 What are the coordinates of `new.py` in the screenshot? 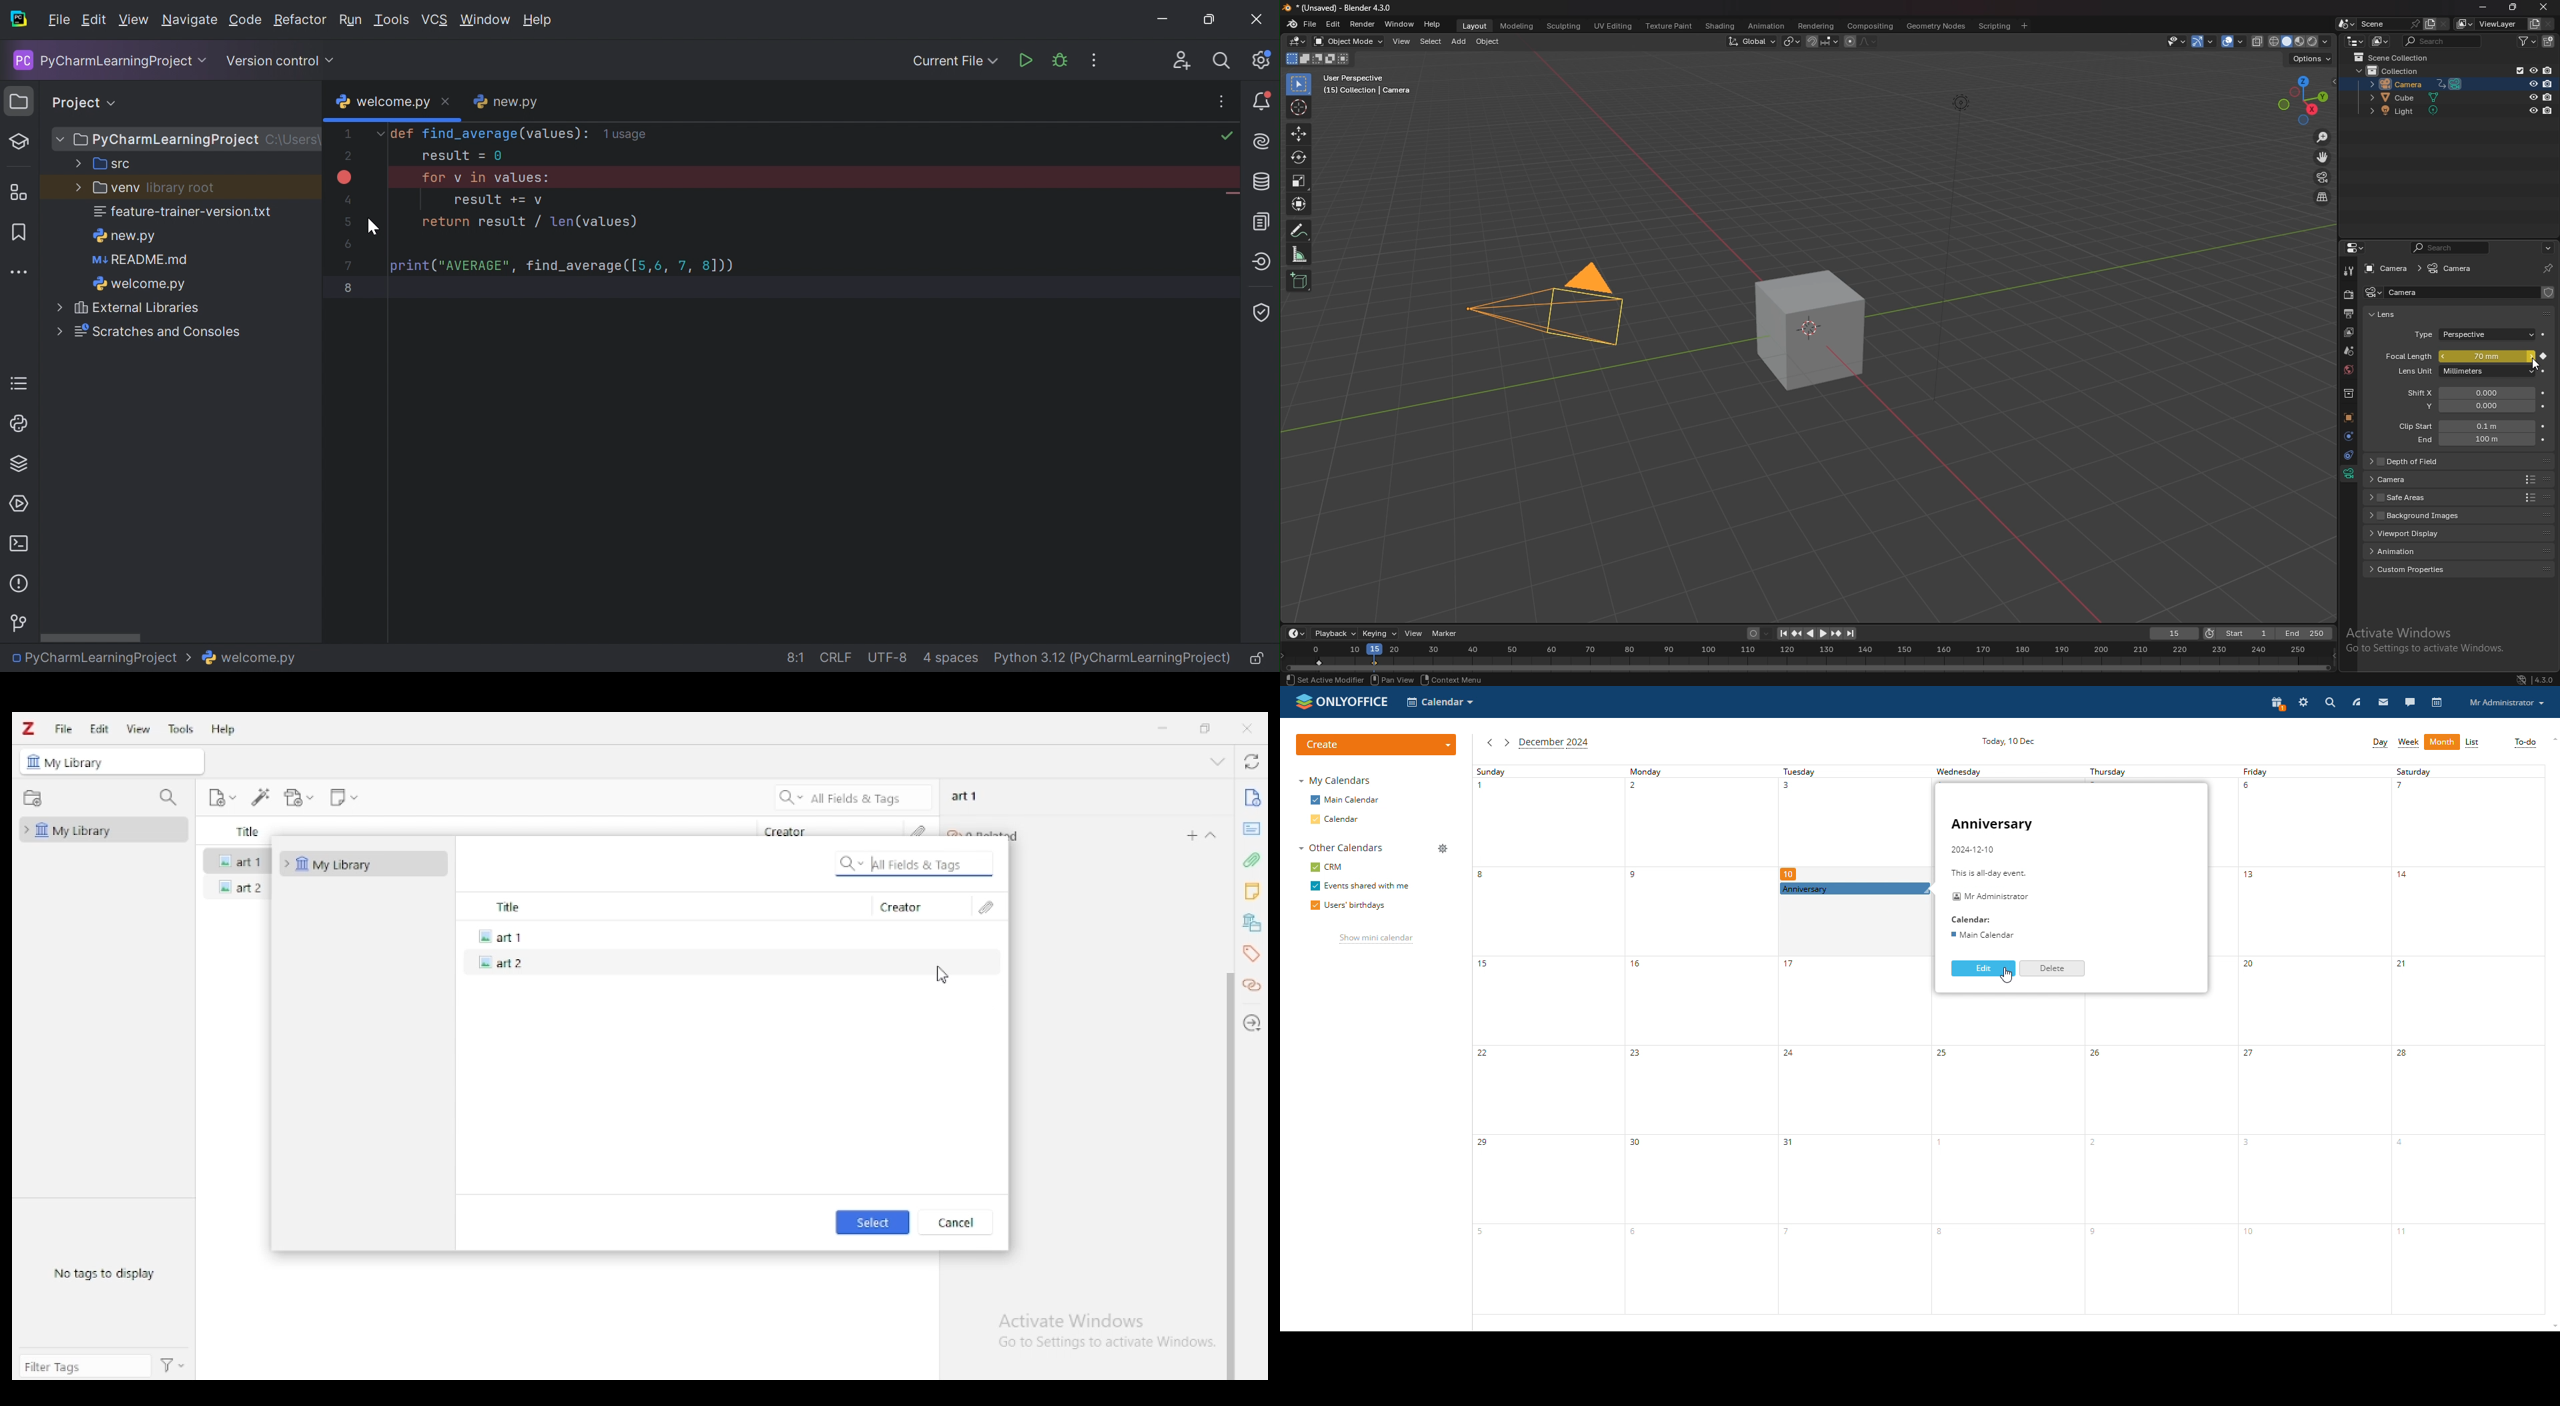 It's located at (128, 238).